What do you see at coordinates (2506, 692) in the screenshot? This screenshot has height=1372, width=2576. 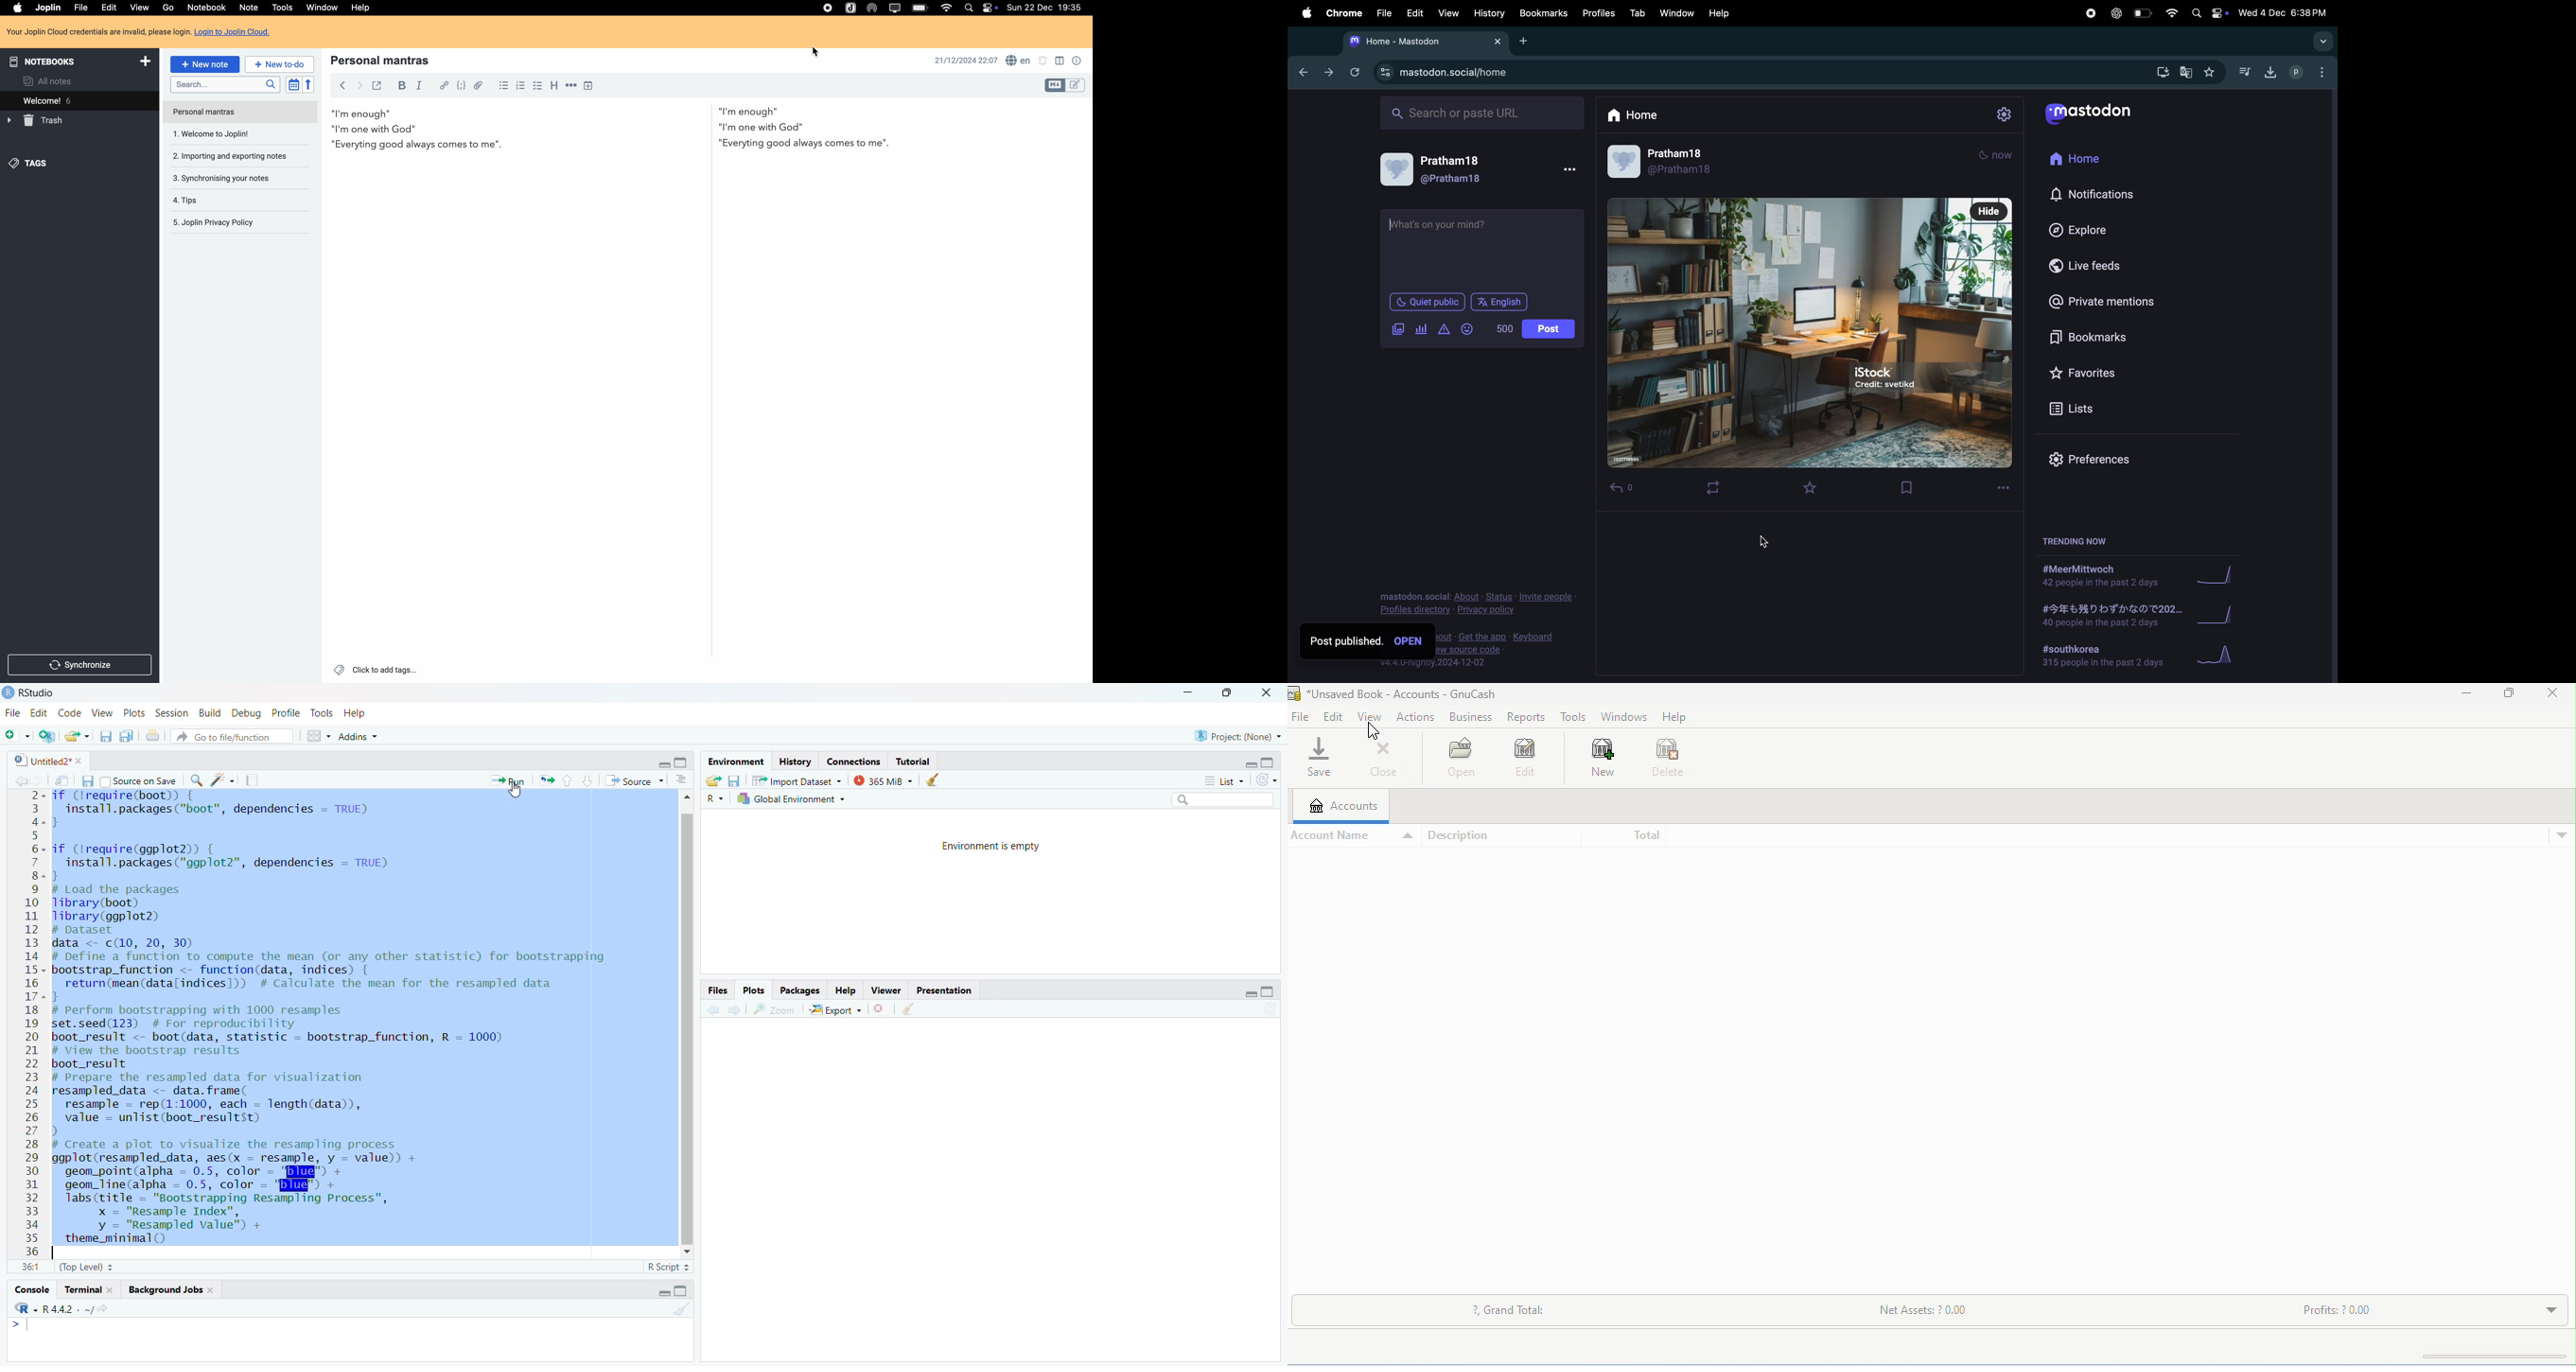 I see `maximize` at bounding box center [2506, 692].